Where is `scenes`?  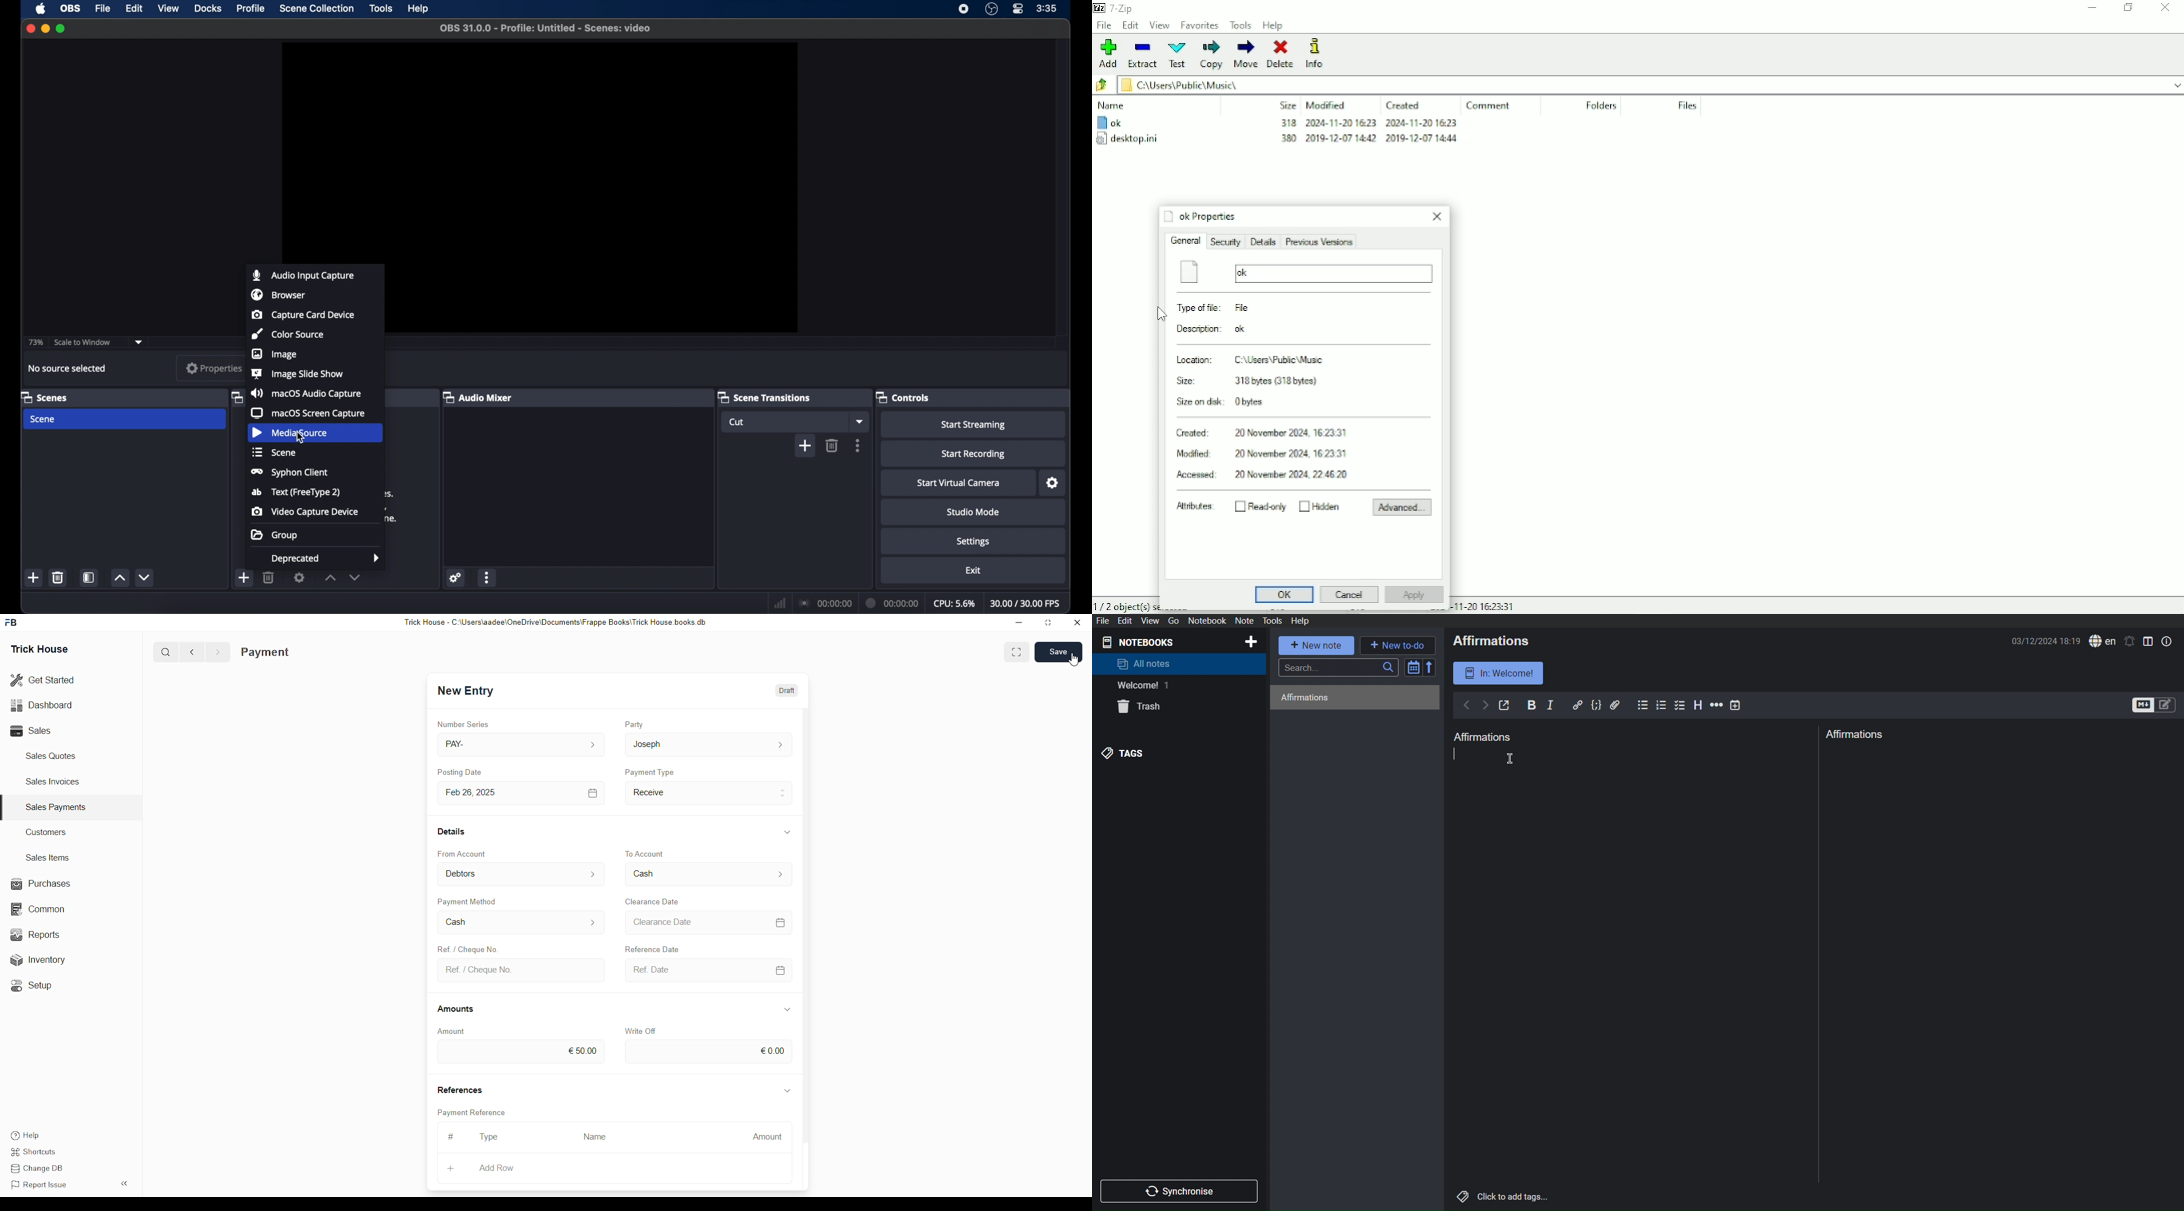 scenes is located at coordinates (44, 397).